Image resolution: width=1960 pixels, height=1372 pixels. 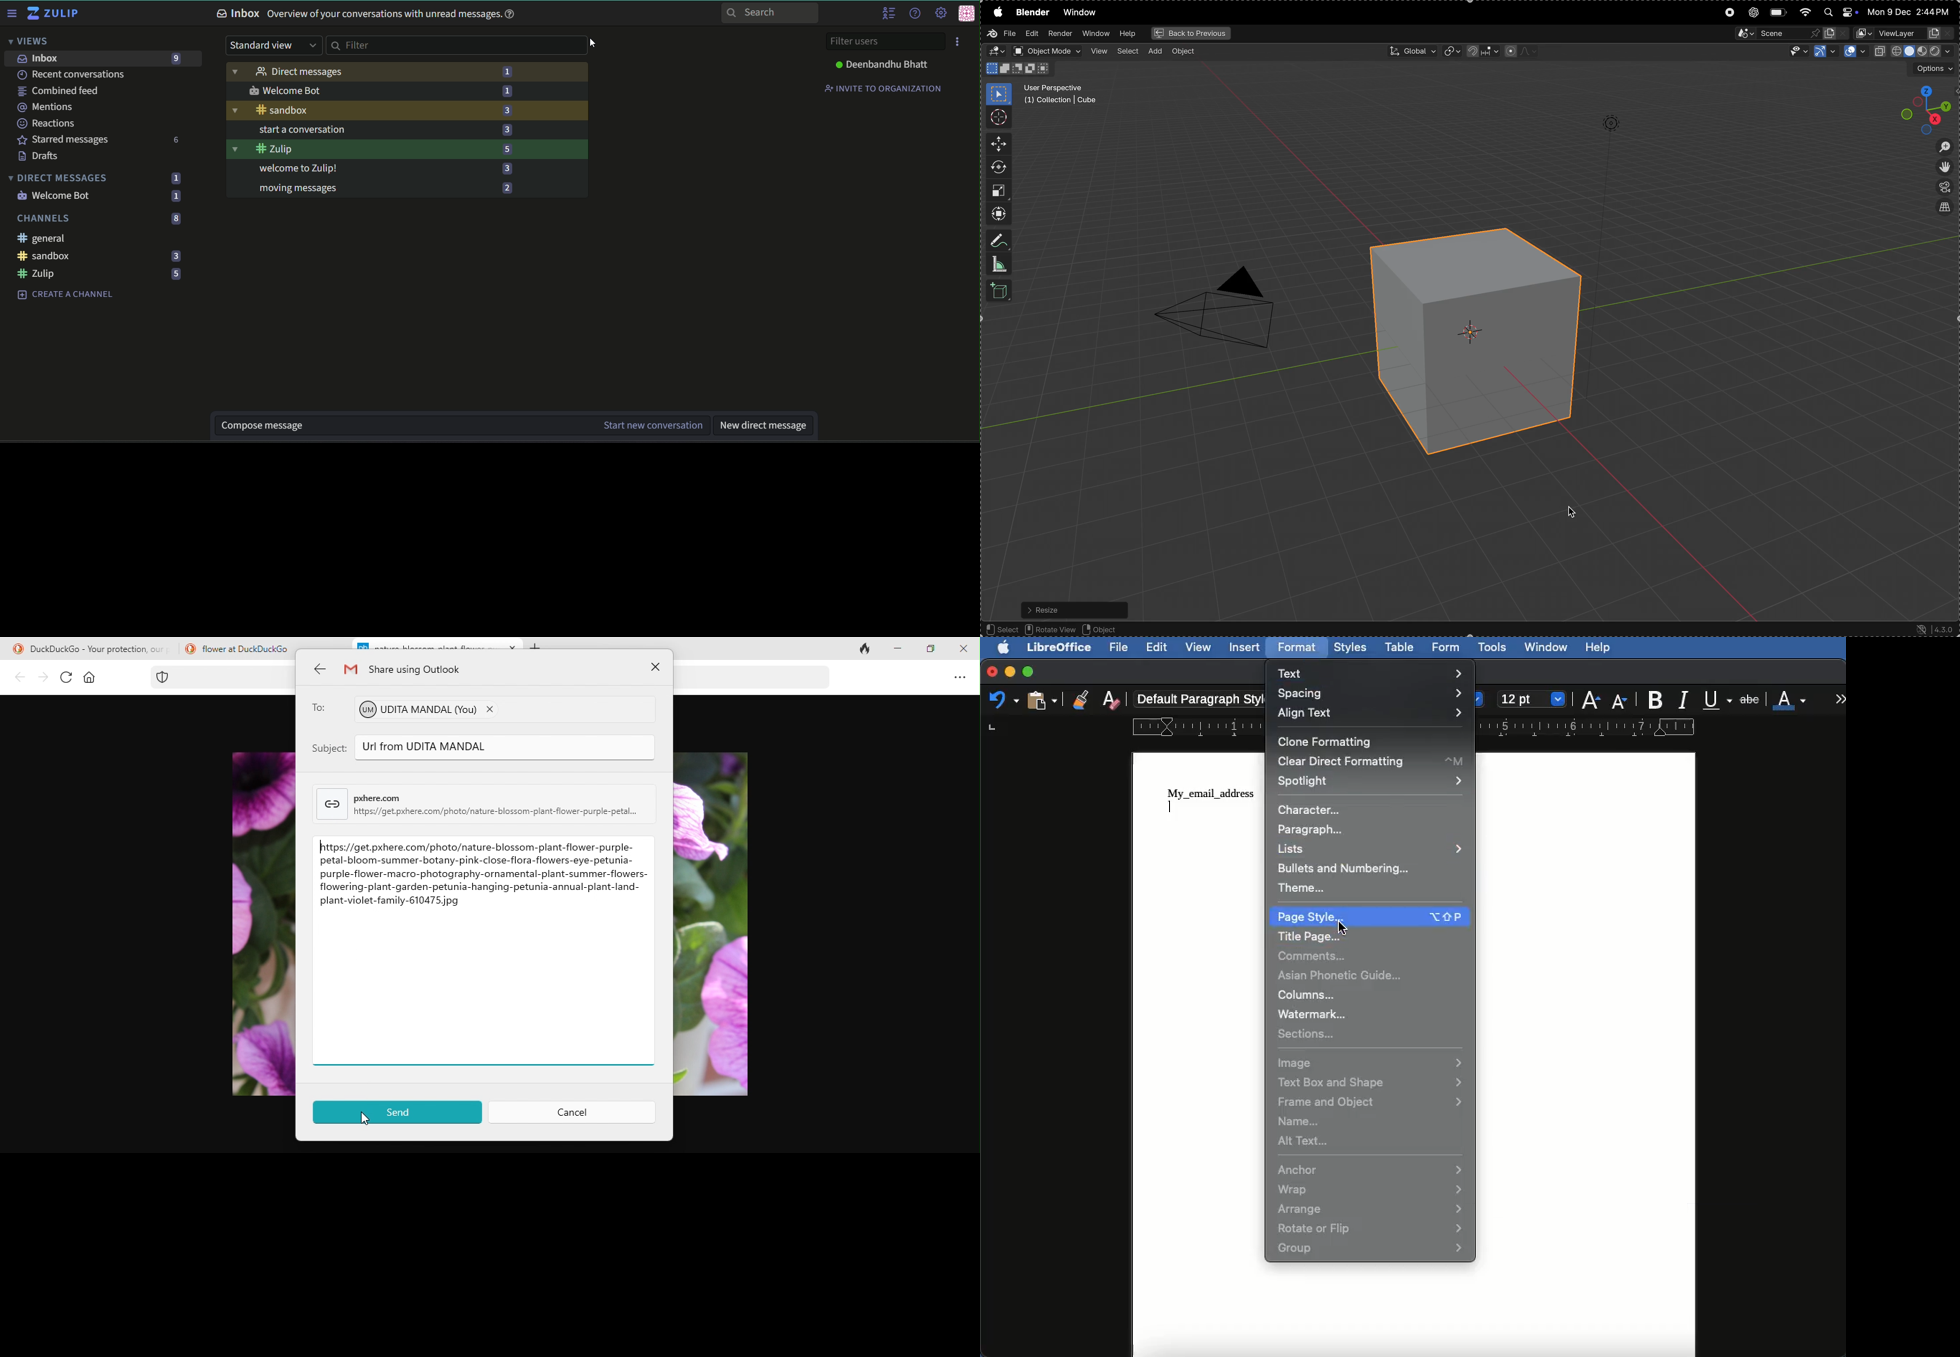 What do you see at coordinates (858, 651) in the screenshot?
I see `close tab and clear data` at bounding box center [858, 651].